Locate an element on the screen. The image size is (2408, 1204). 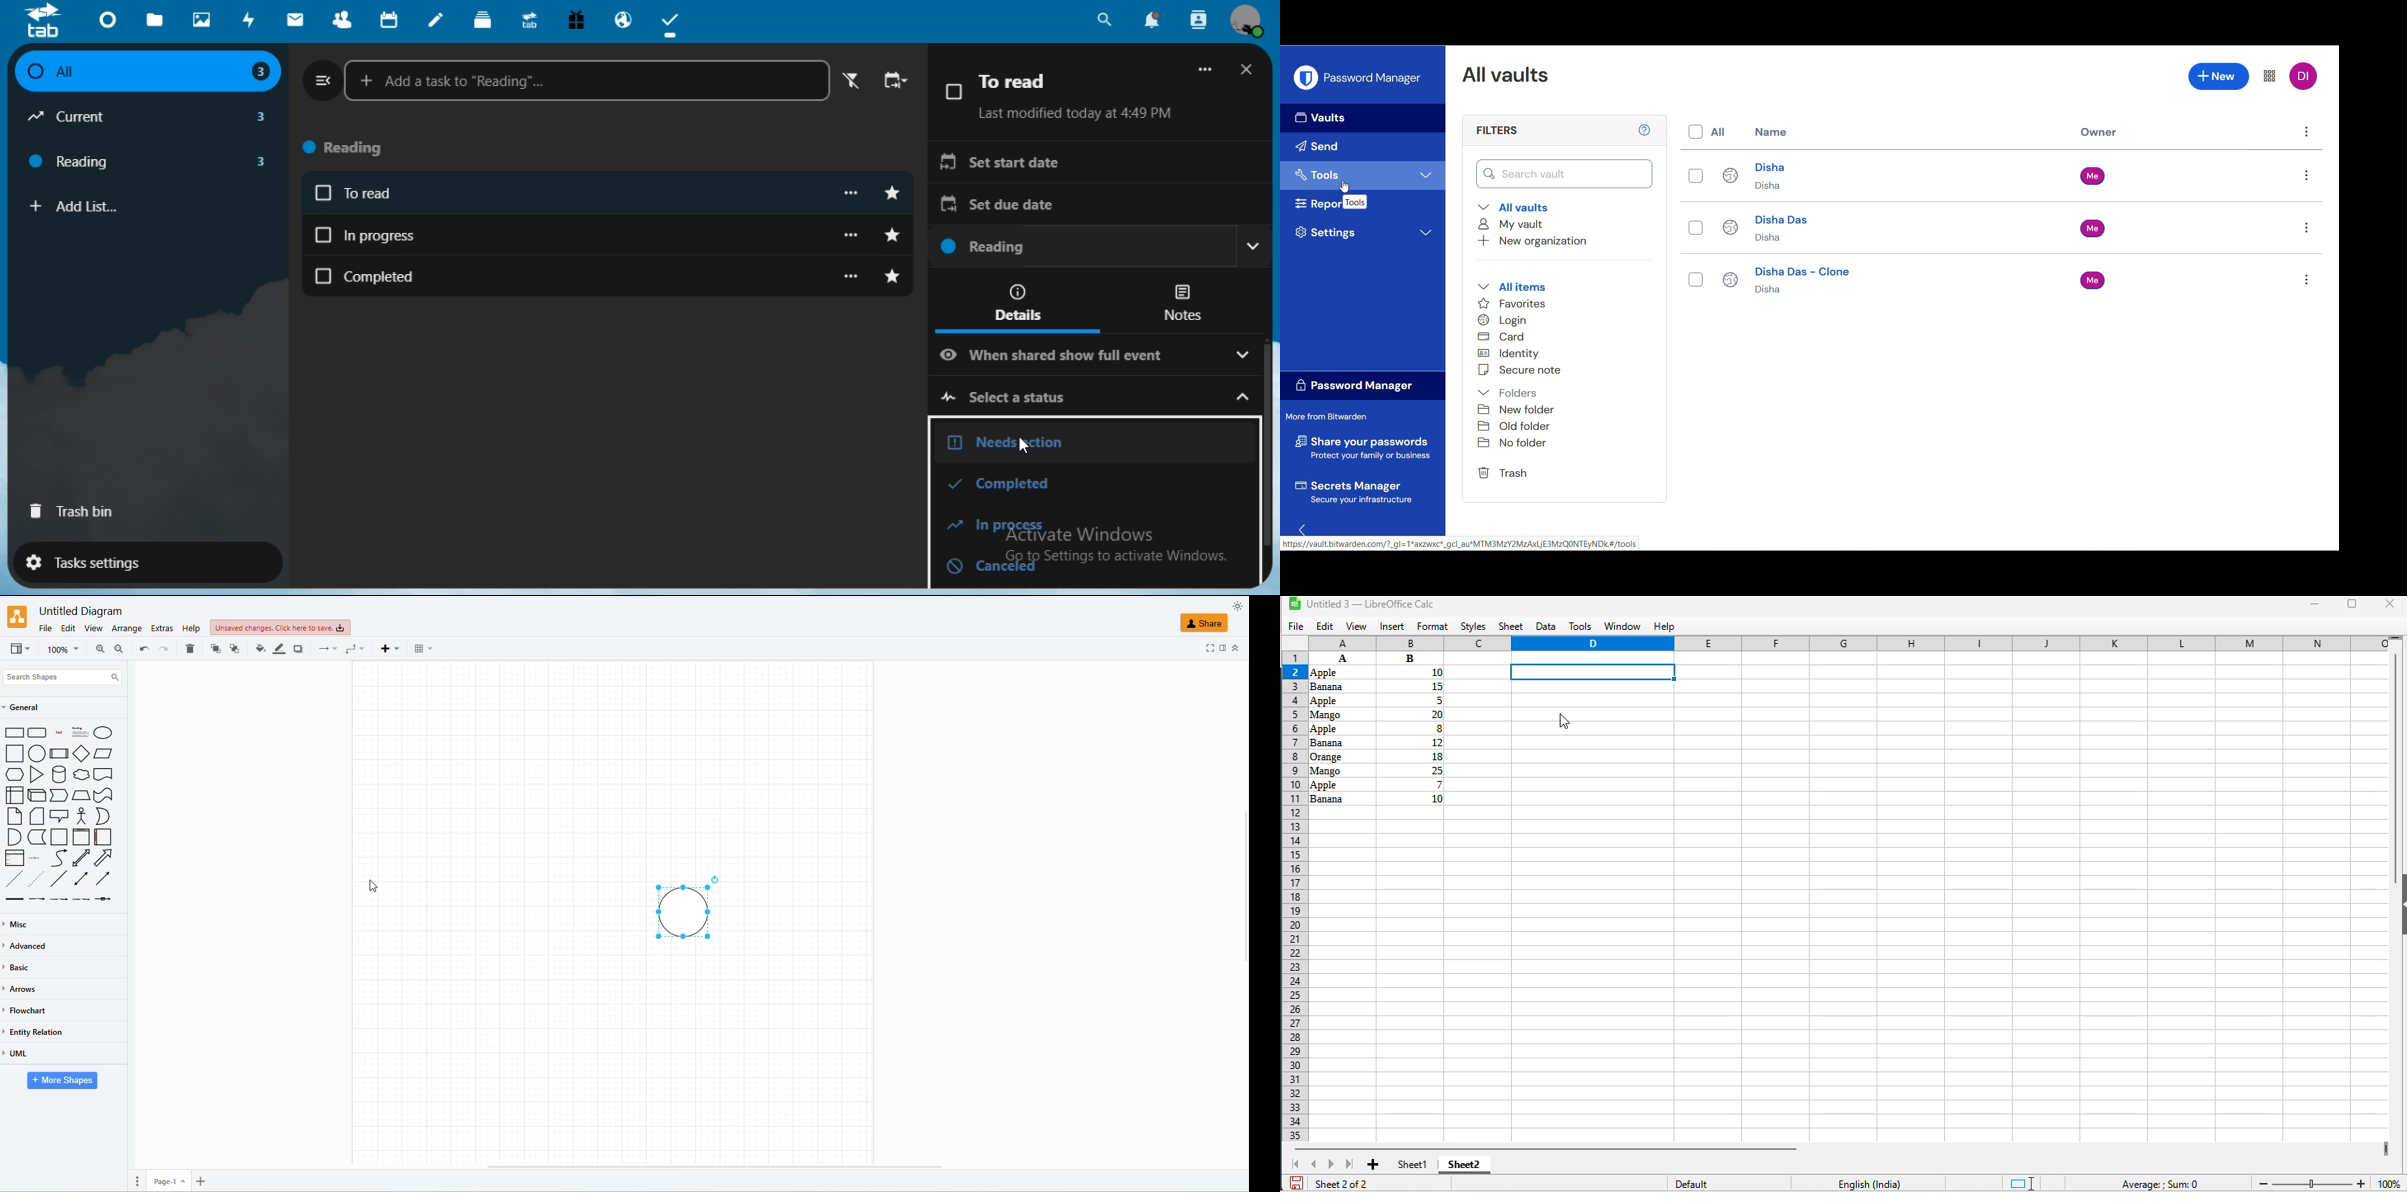
Checkbox is located at coordinates (953, 91).